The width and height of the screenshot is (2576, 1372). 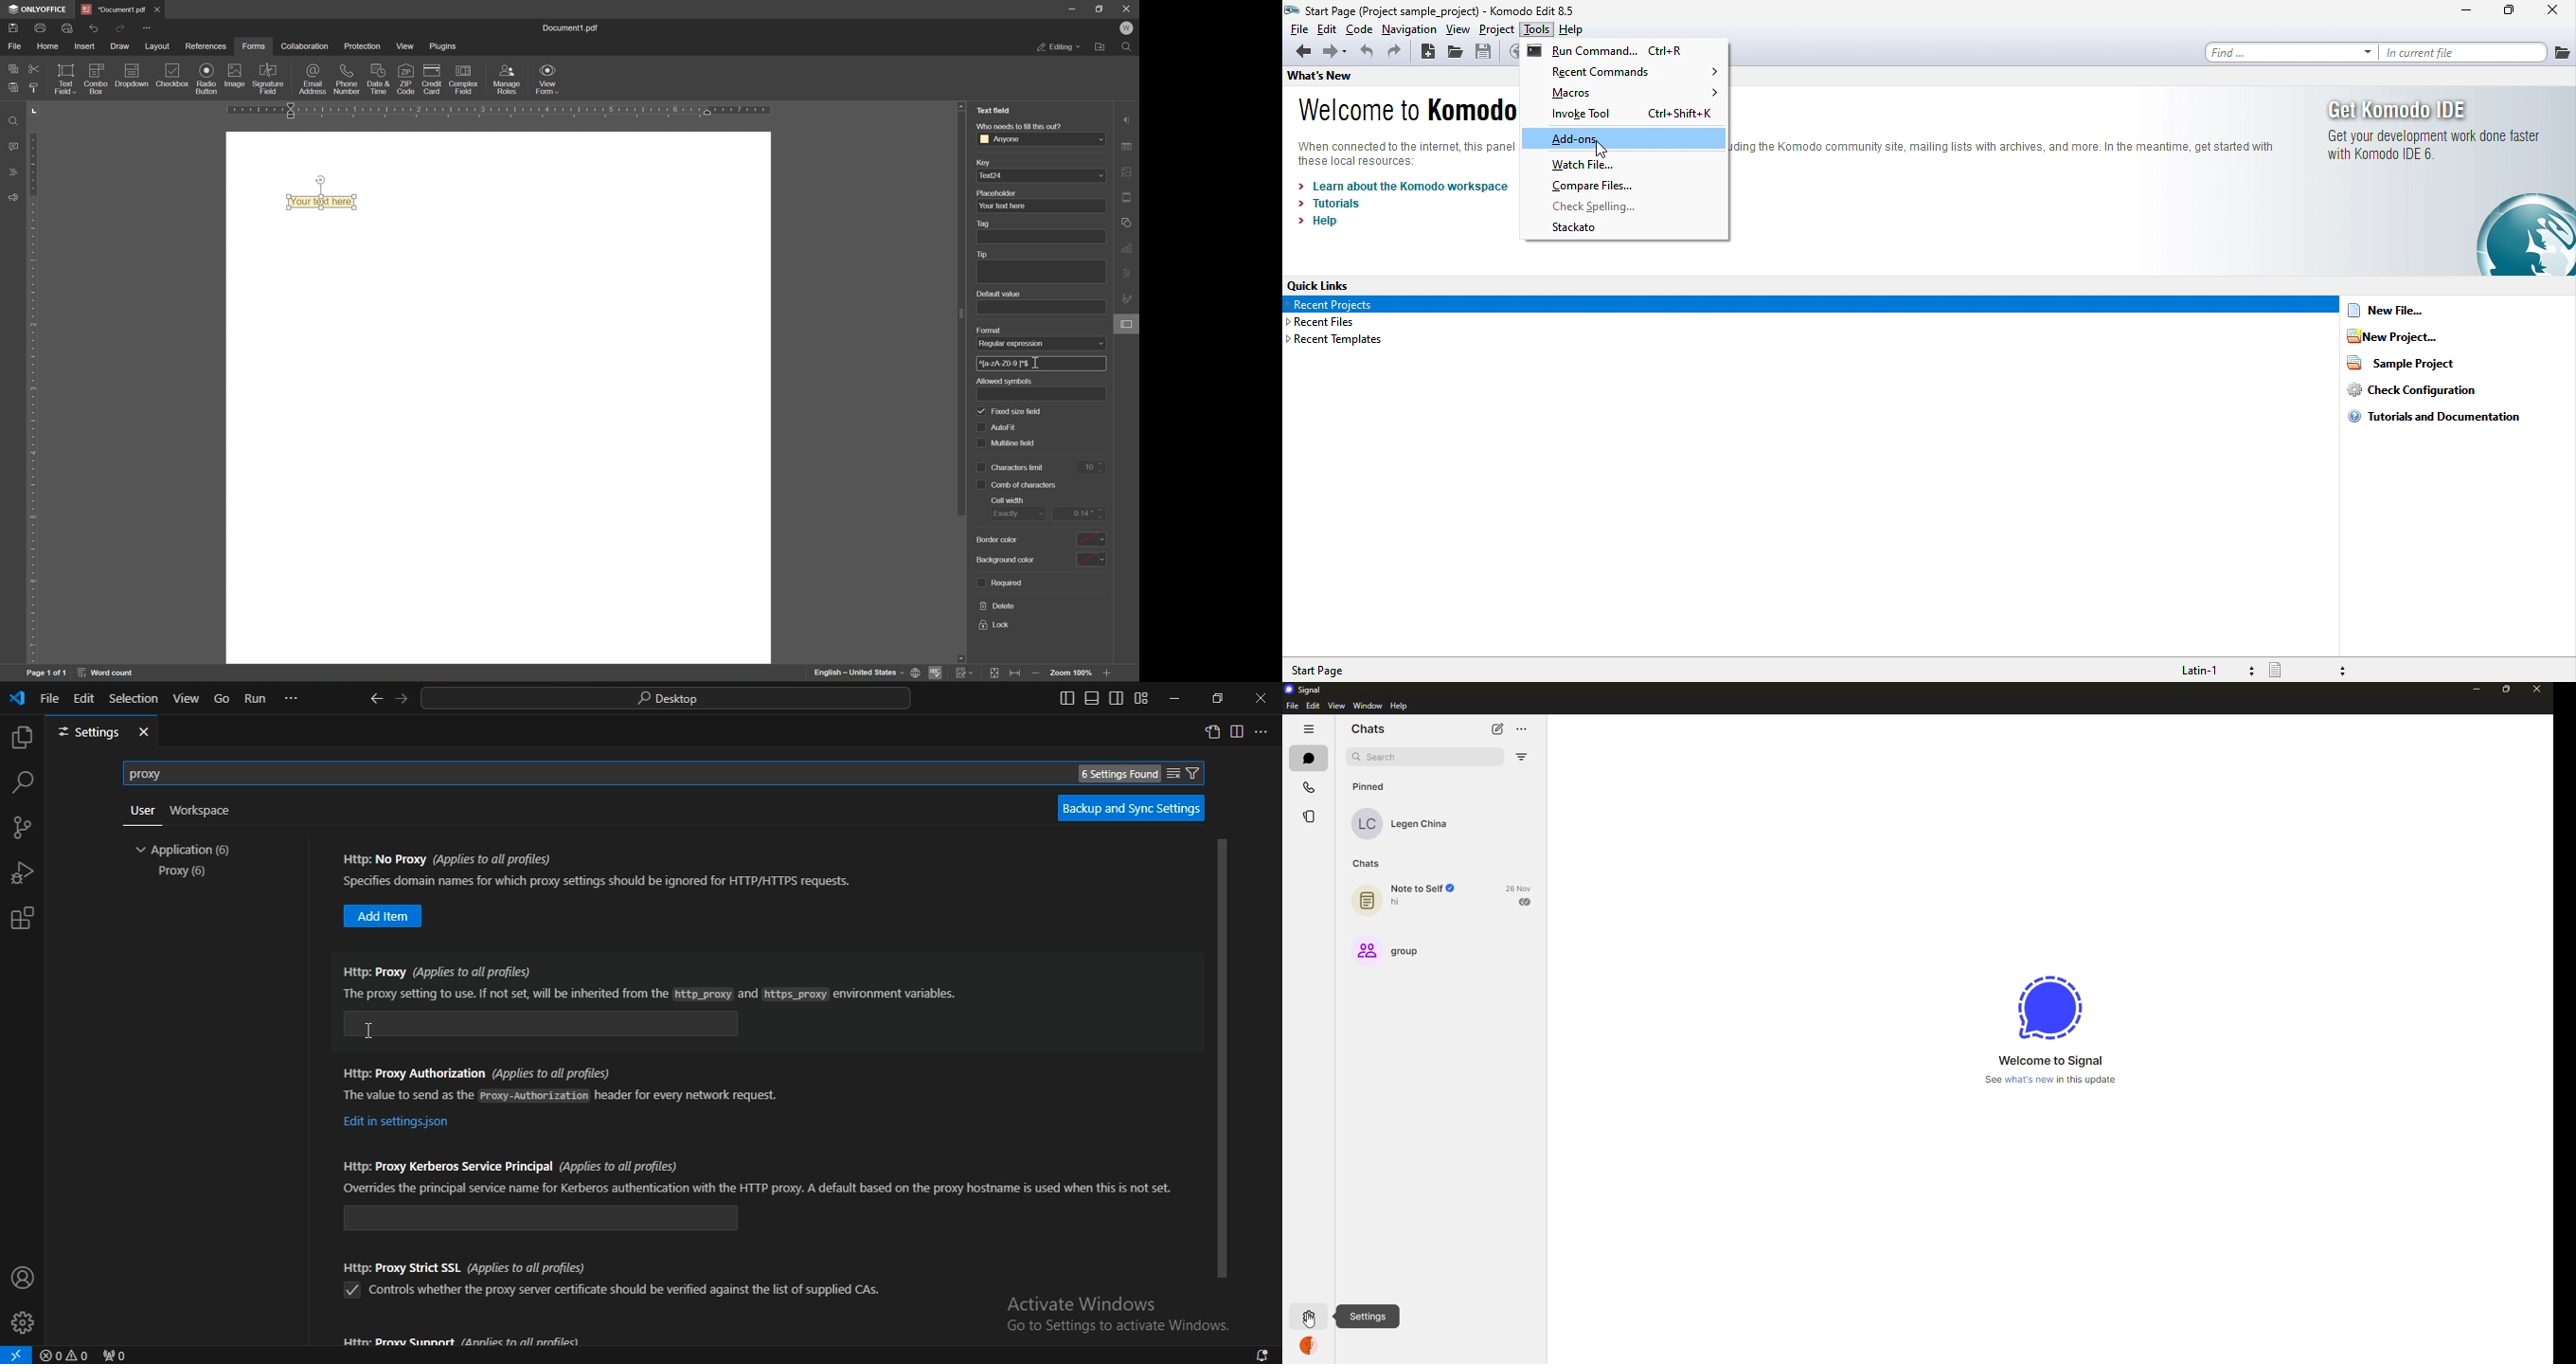 I want to click on pinned, so click(x=1372, y=786).